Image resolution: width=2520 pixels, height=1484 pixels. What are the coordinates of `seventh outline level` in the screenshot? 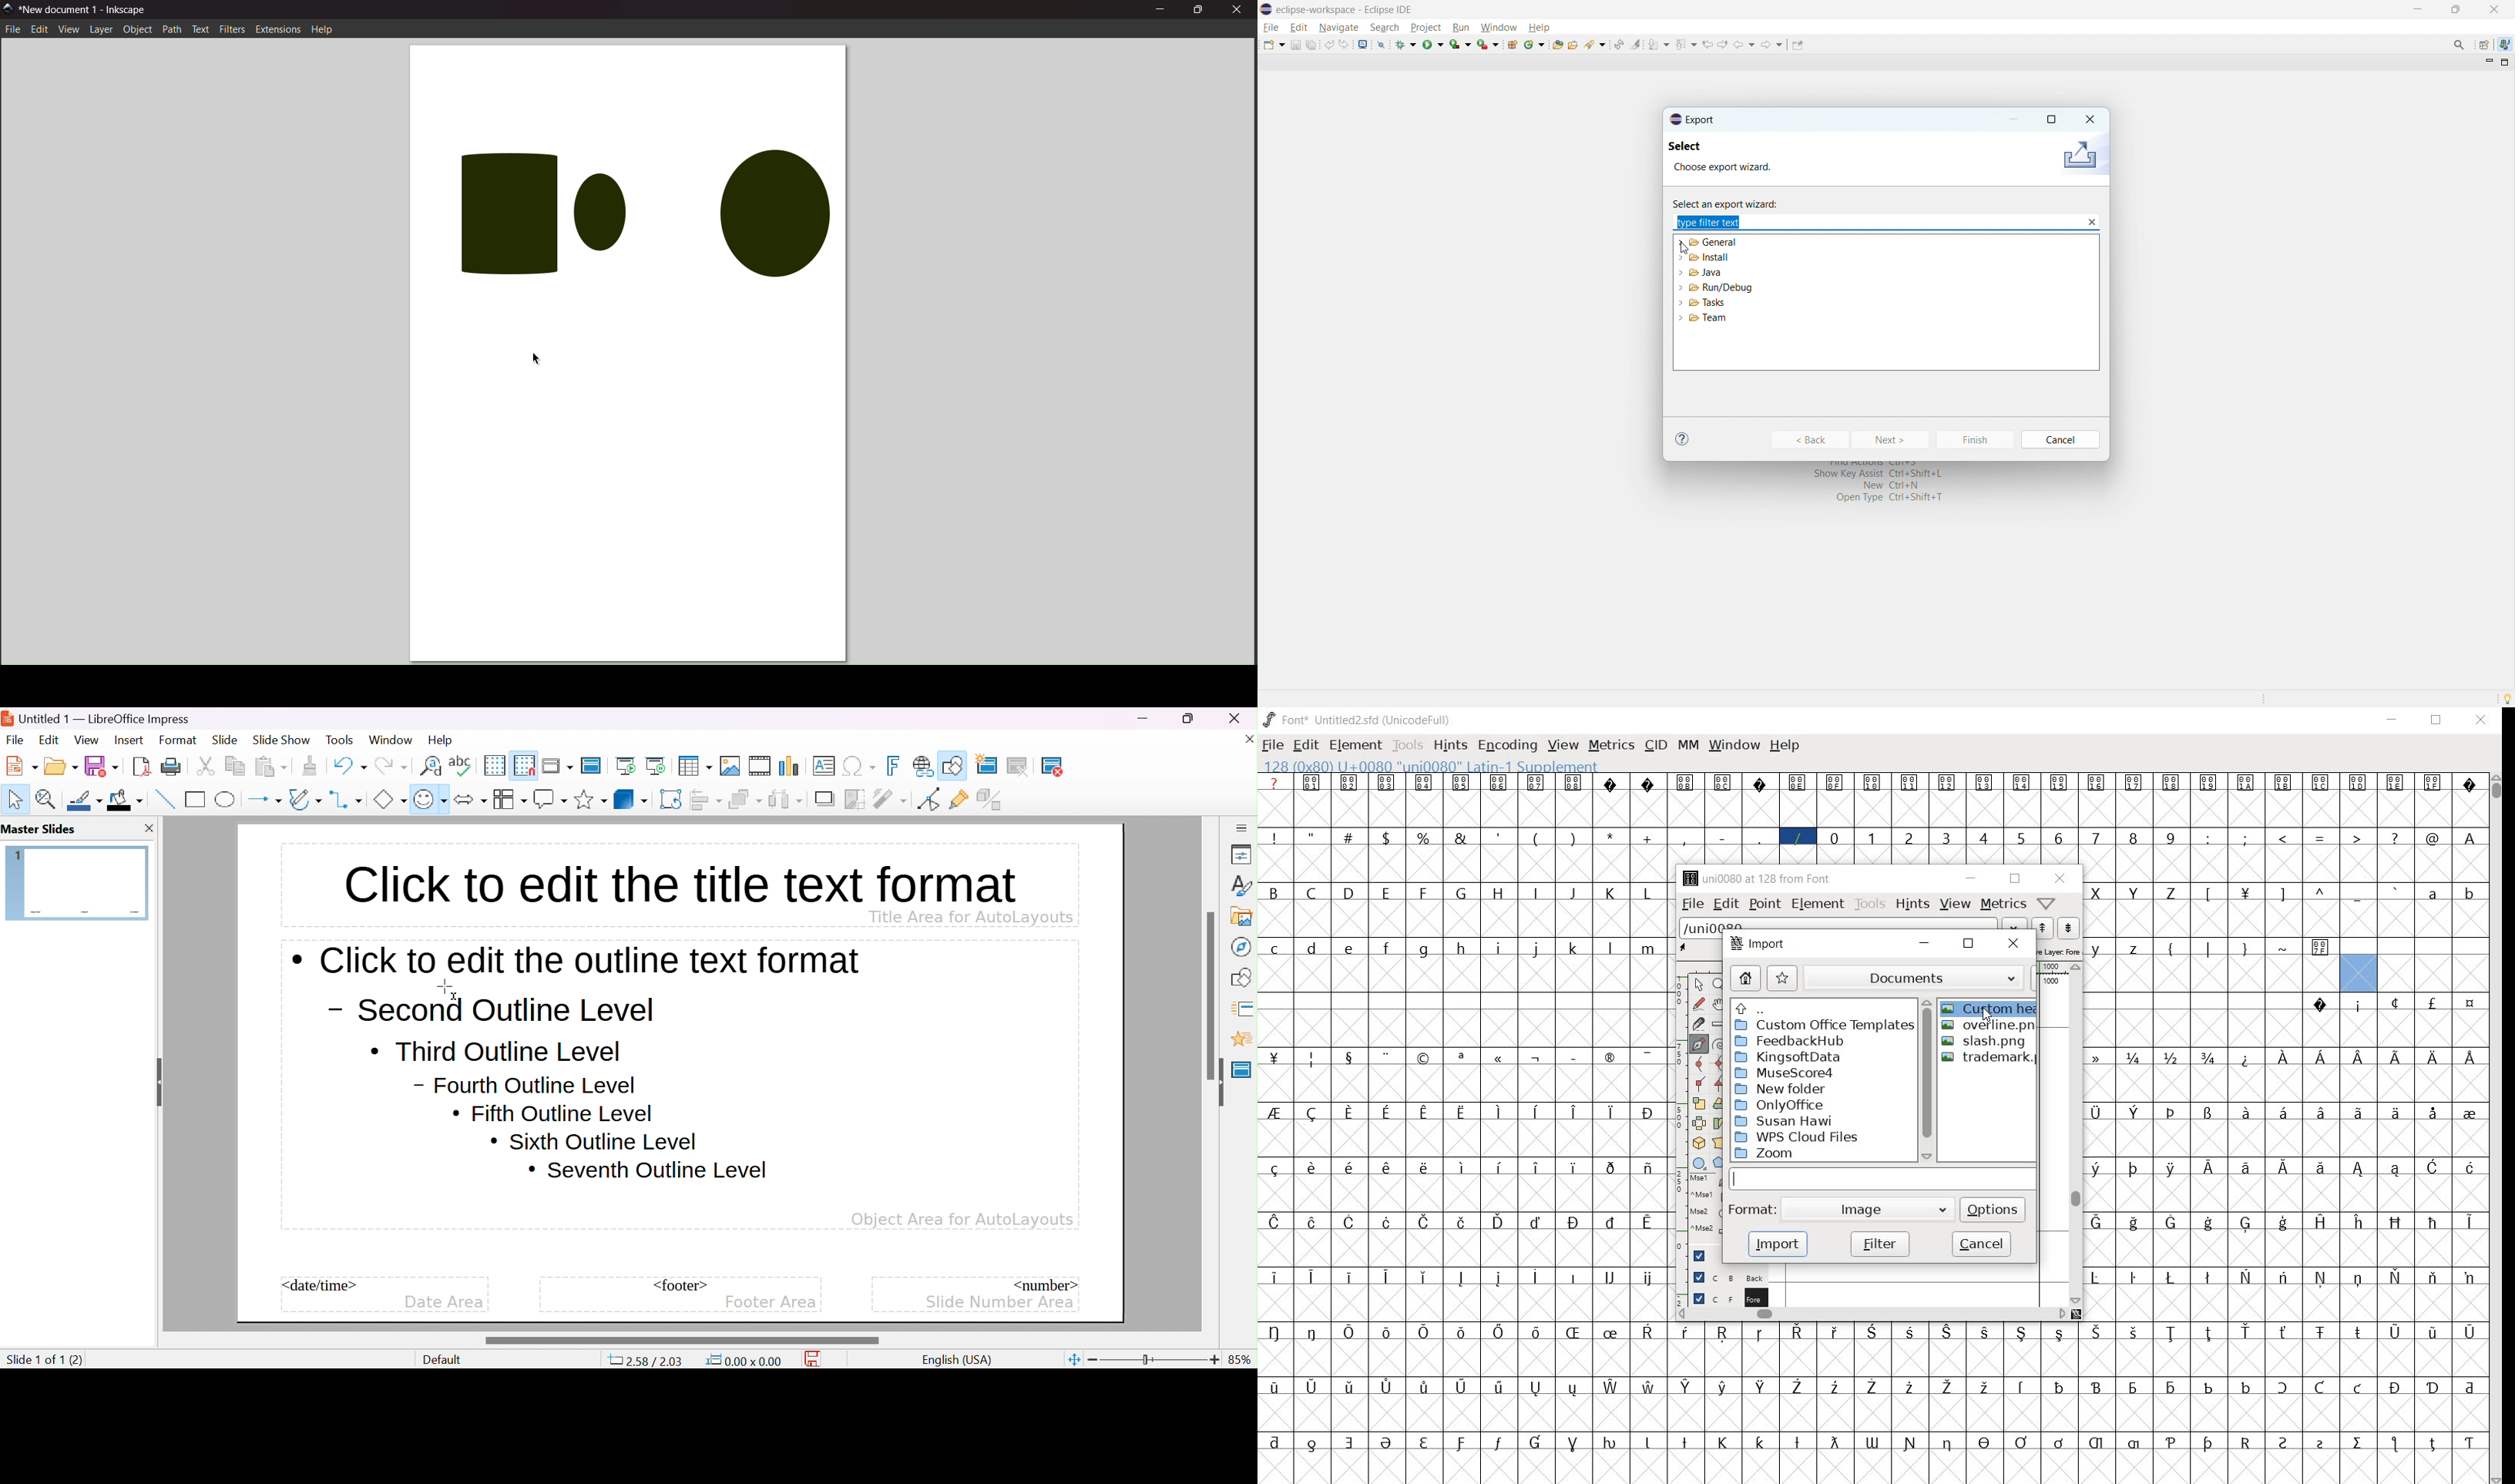 It's located at (648, 1171).